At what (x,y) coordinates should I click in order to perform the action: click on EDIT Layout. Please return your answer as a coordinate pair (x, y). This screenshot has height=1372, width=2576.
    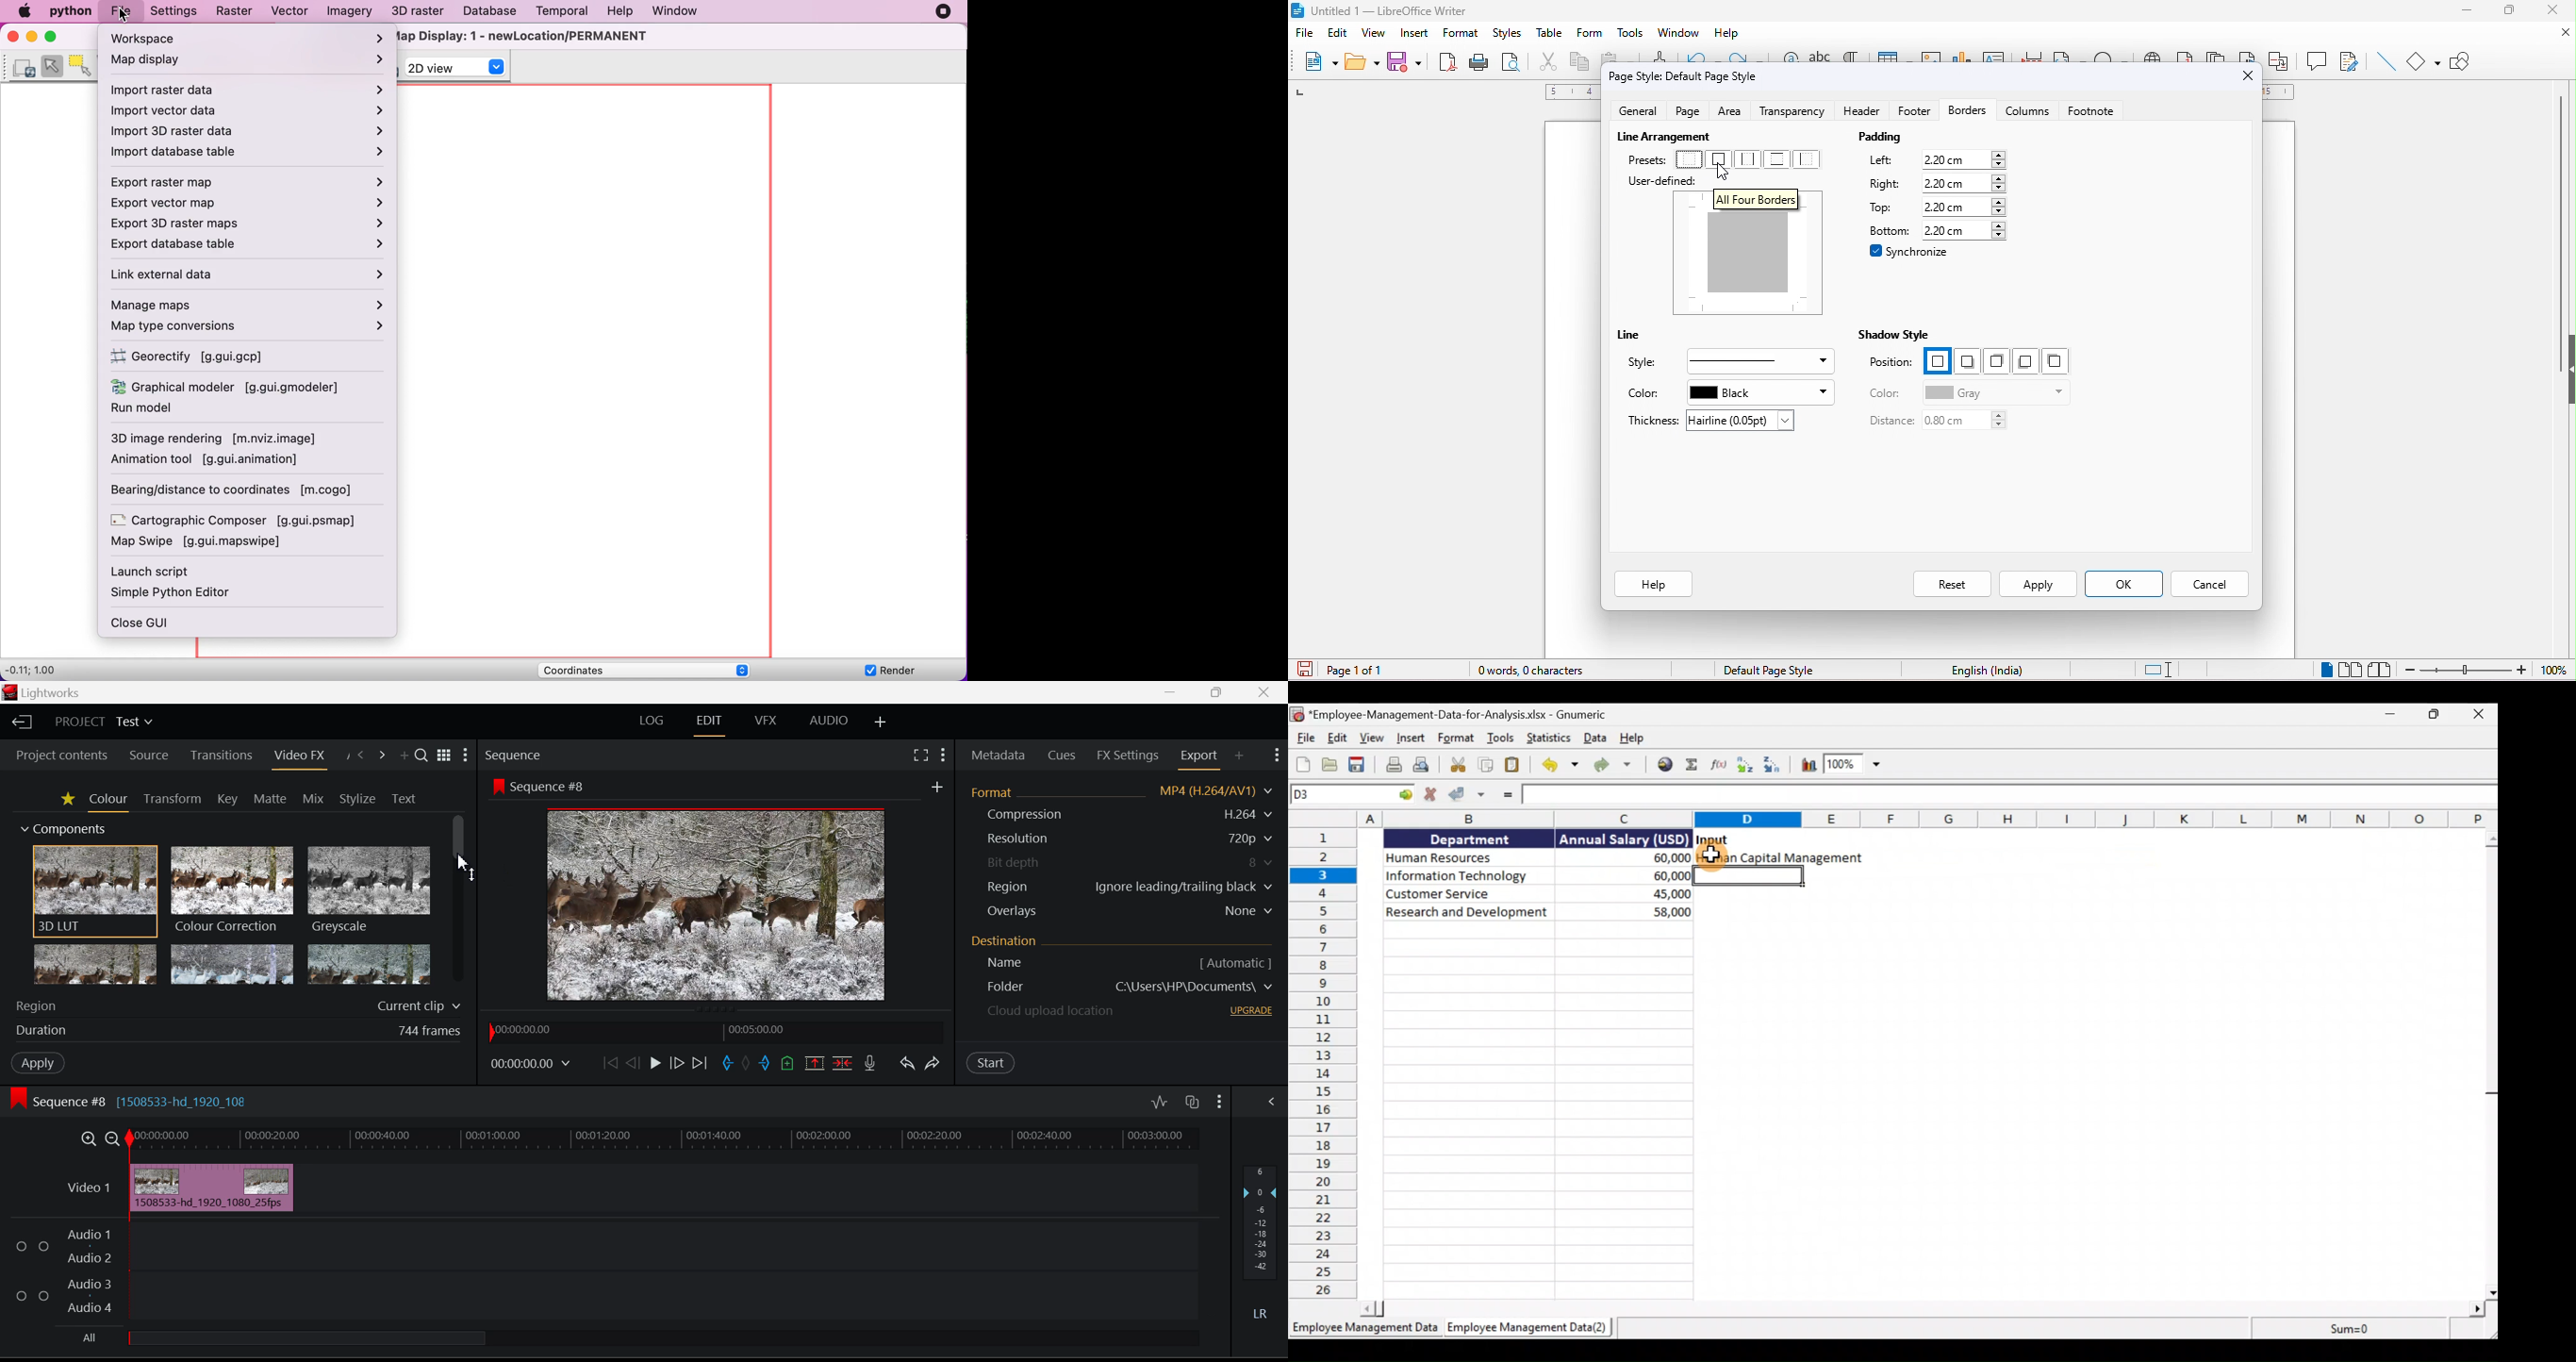
    Looking at the image, I should click on (709, 725).